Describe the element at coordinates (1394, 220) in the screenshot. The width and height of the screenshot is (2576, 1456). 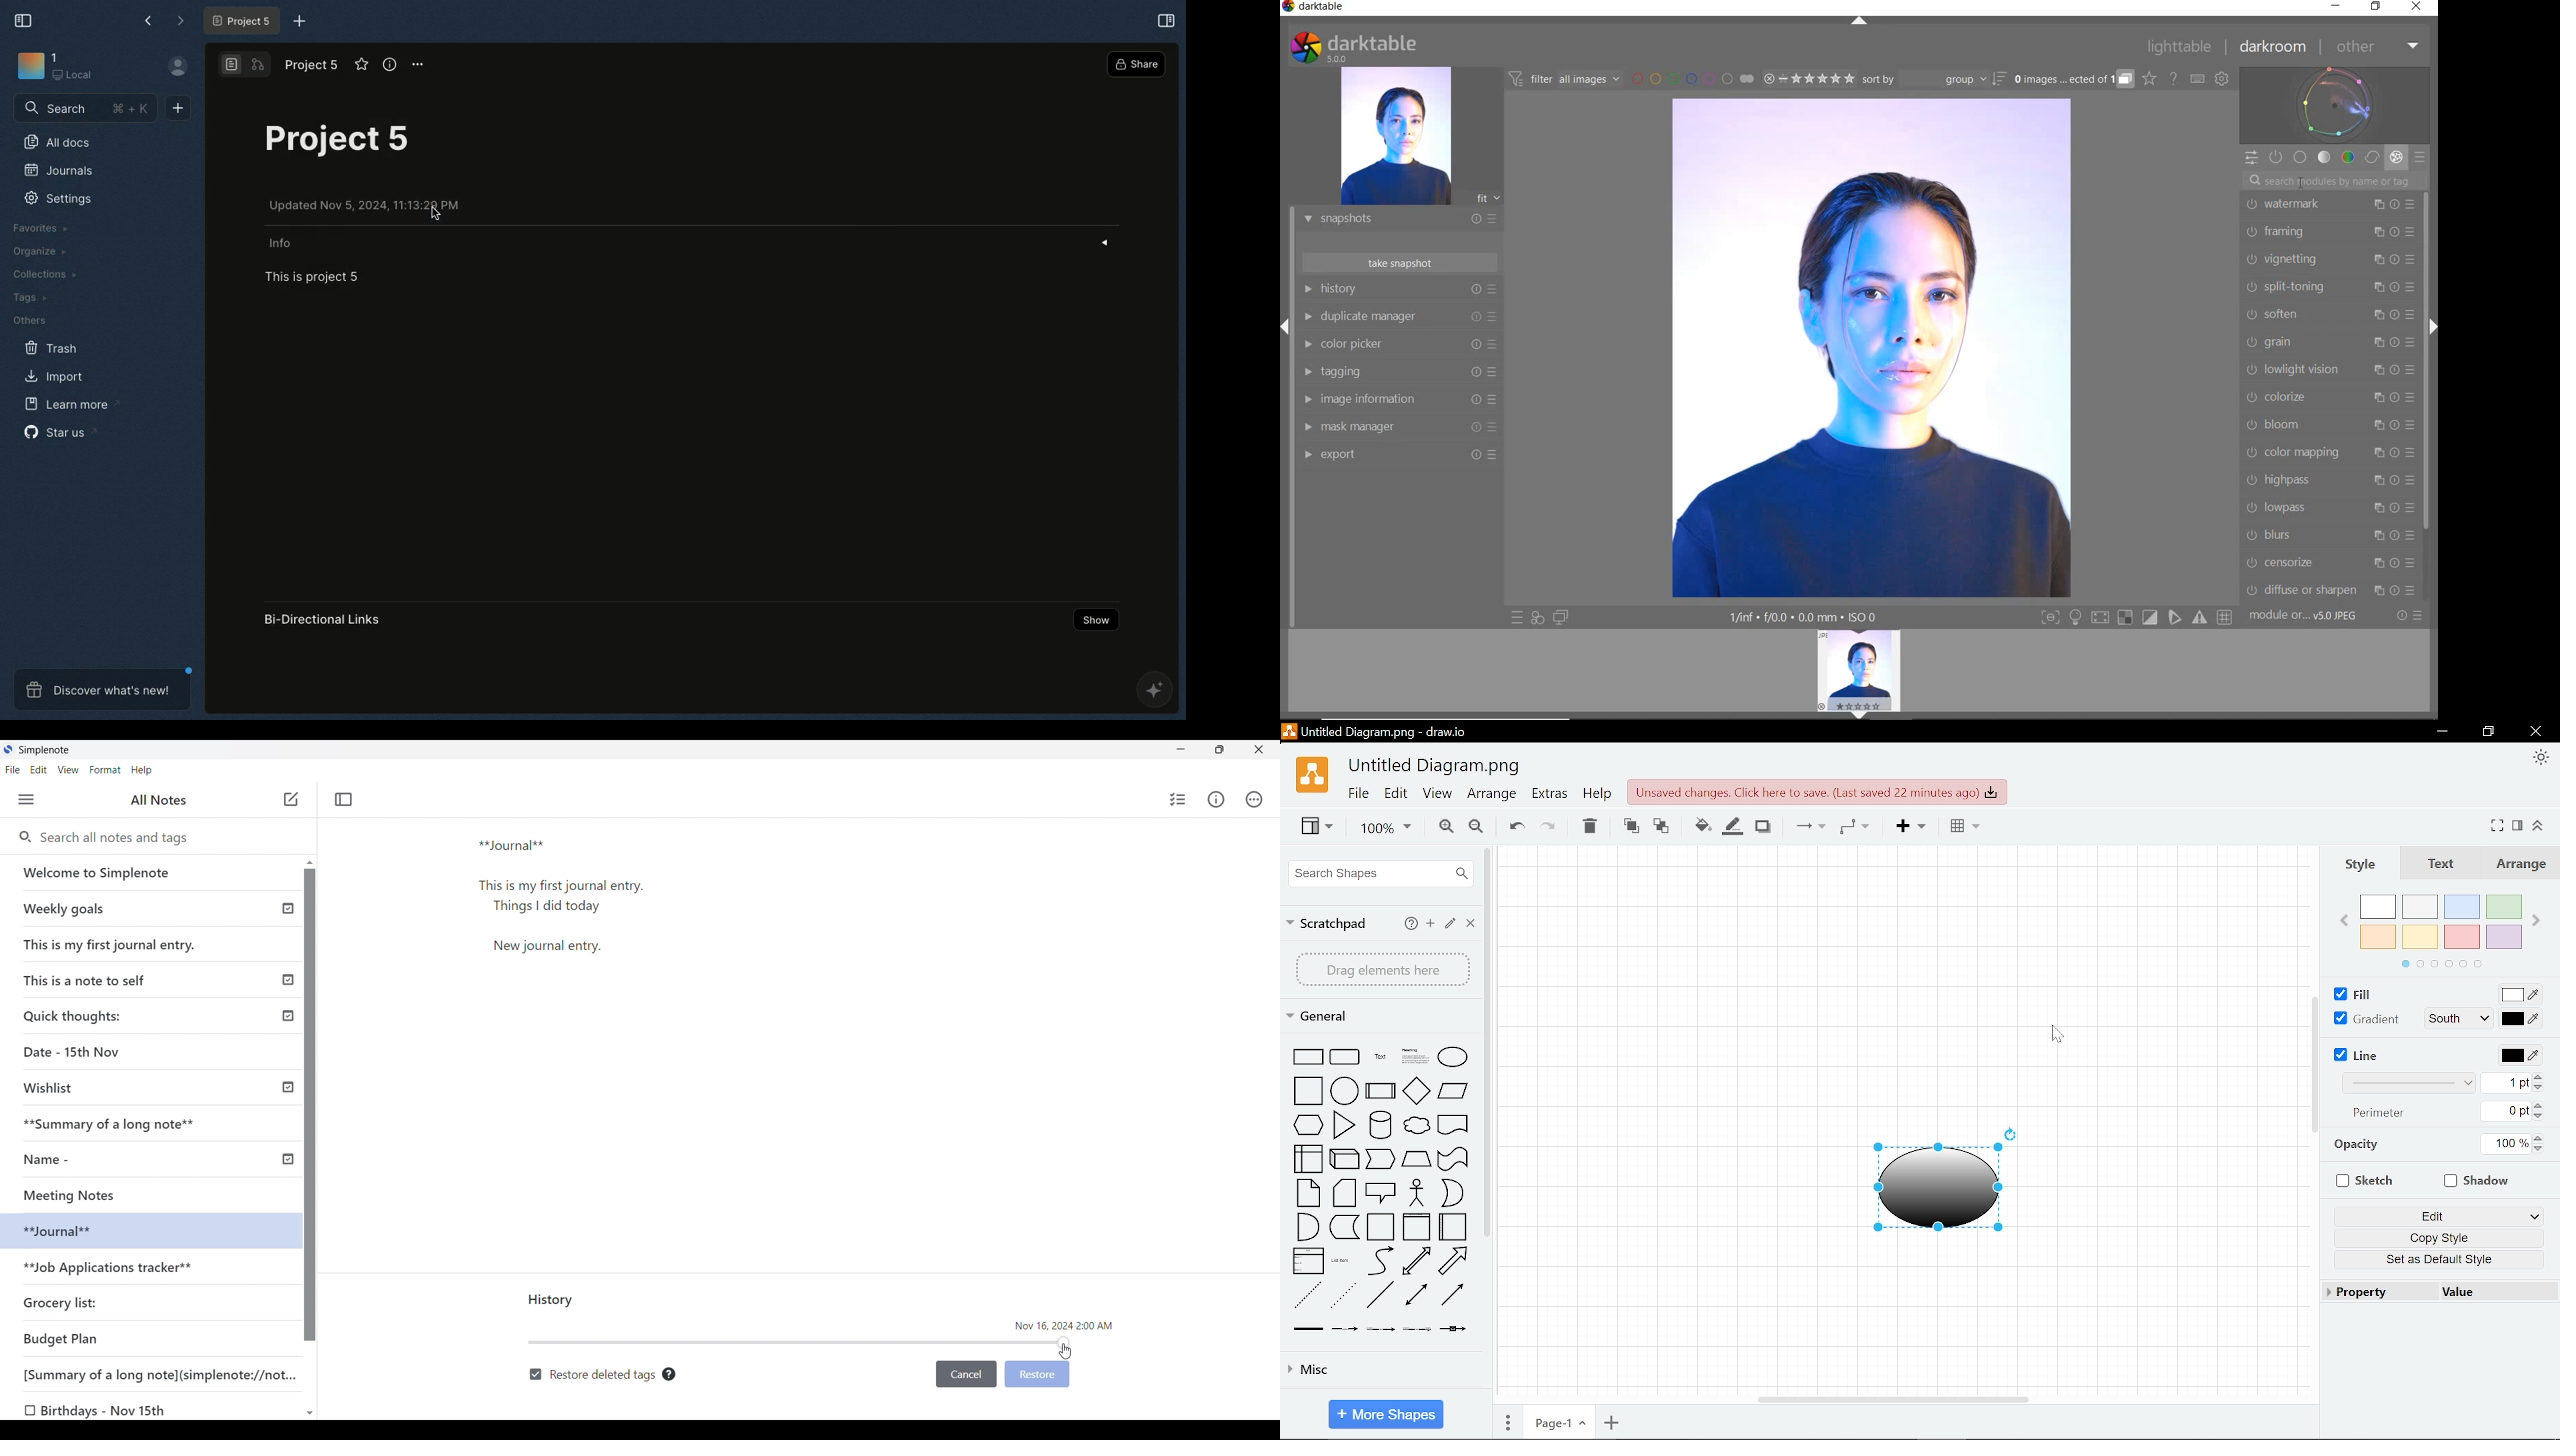
I see `SNAPSHOTS` at that location.